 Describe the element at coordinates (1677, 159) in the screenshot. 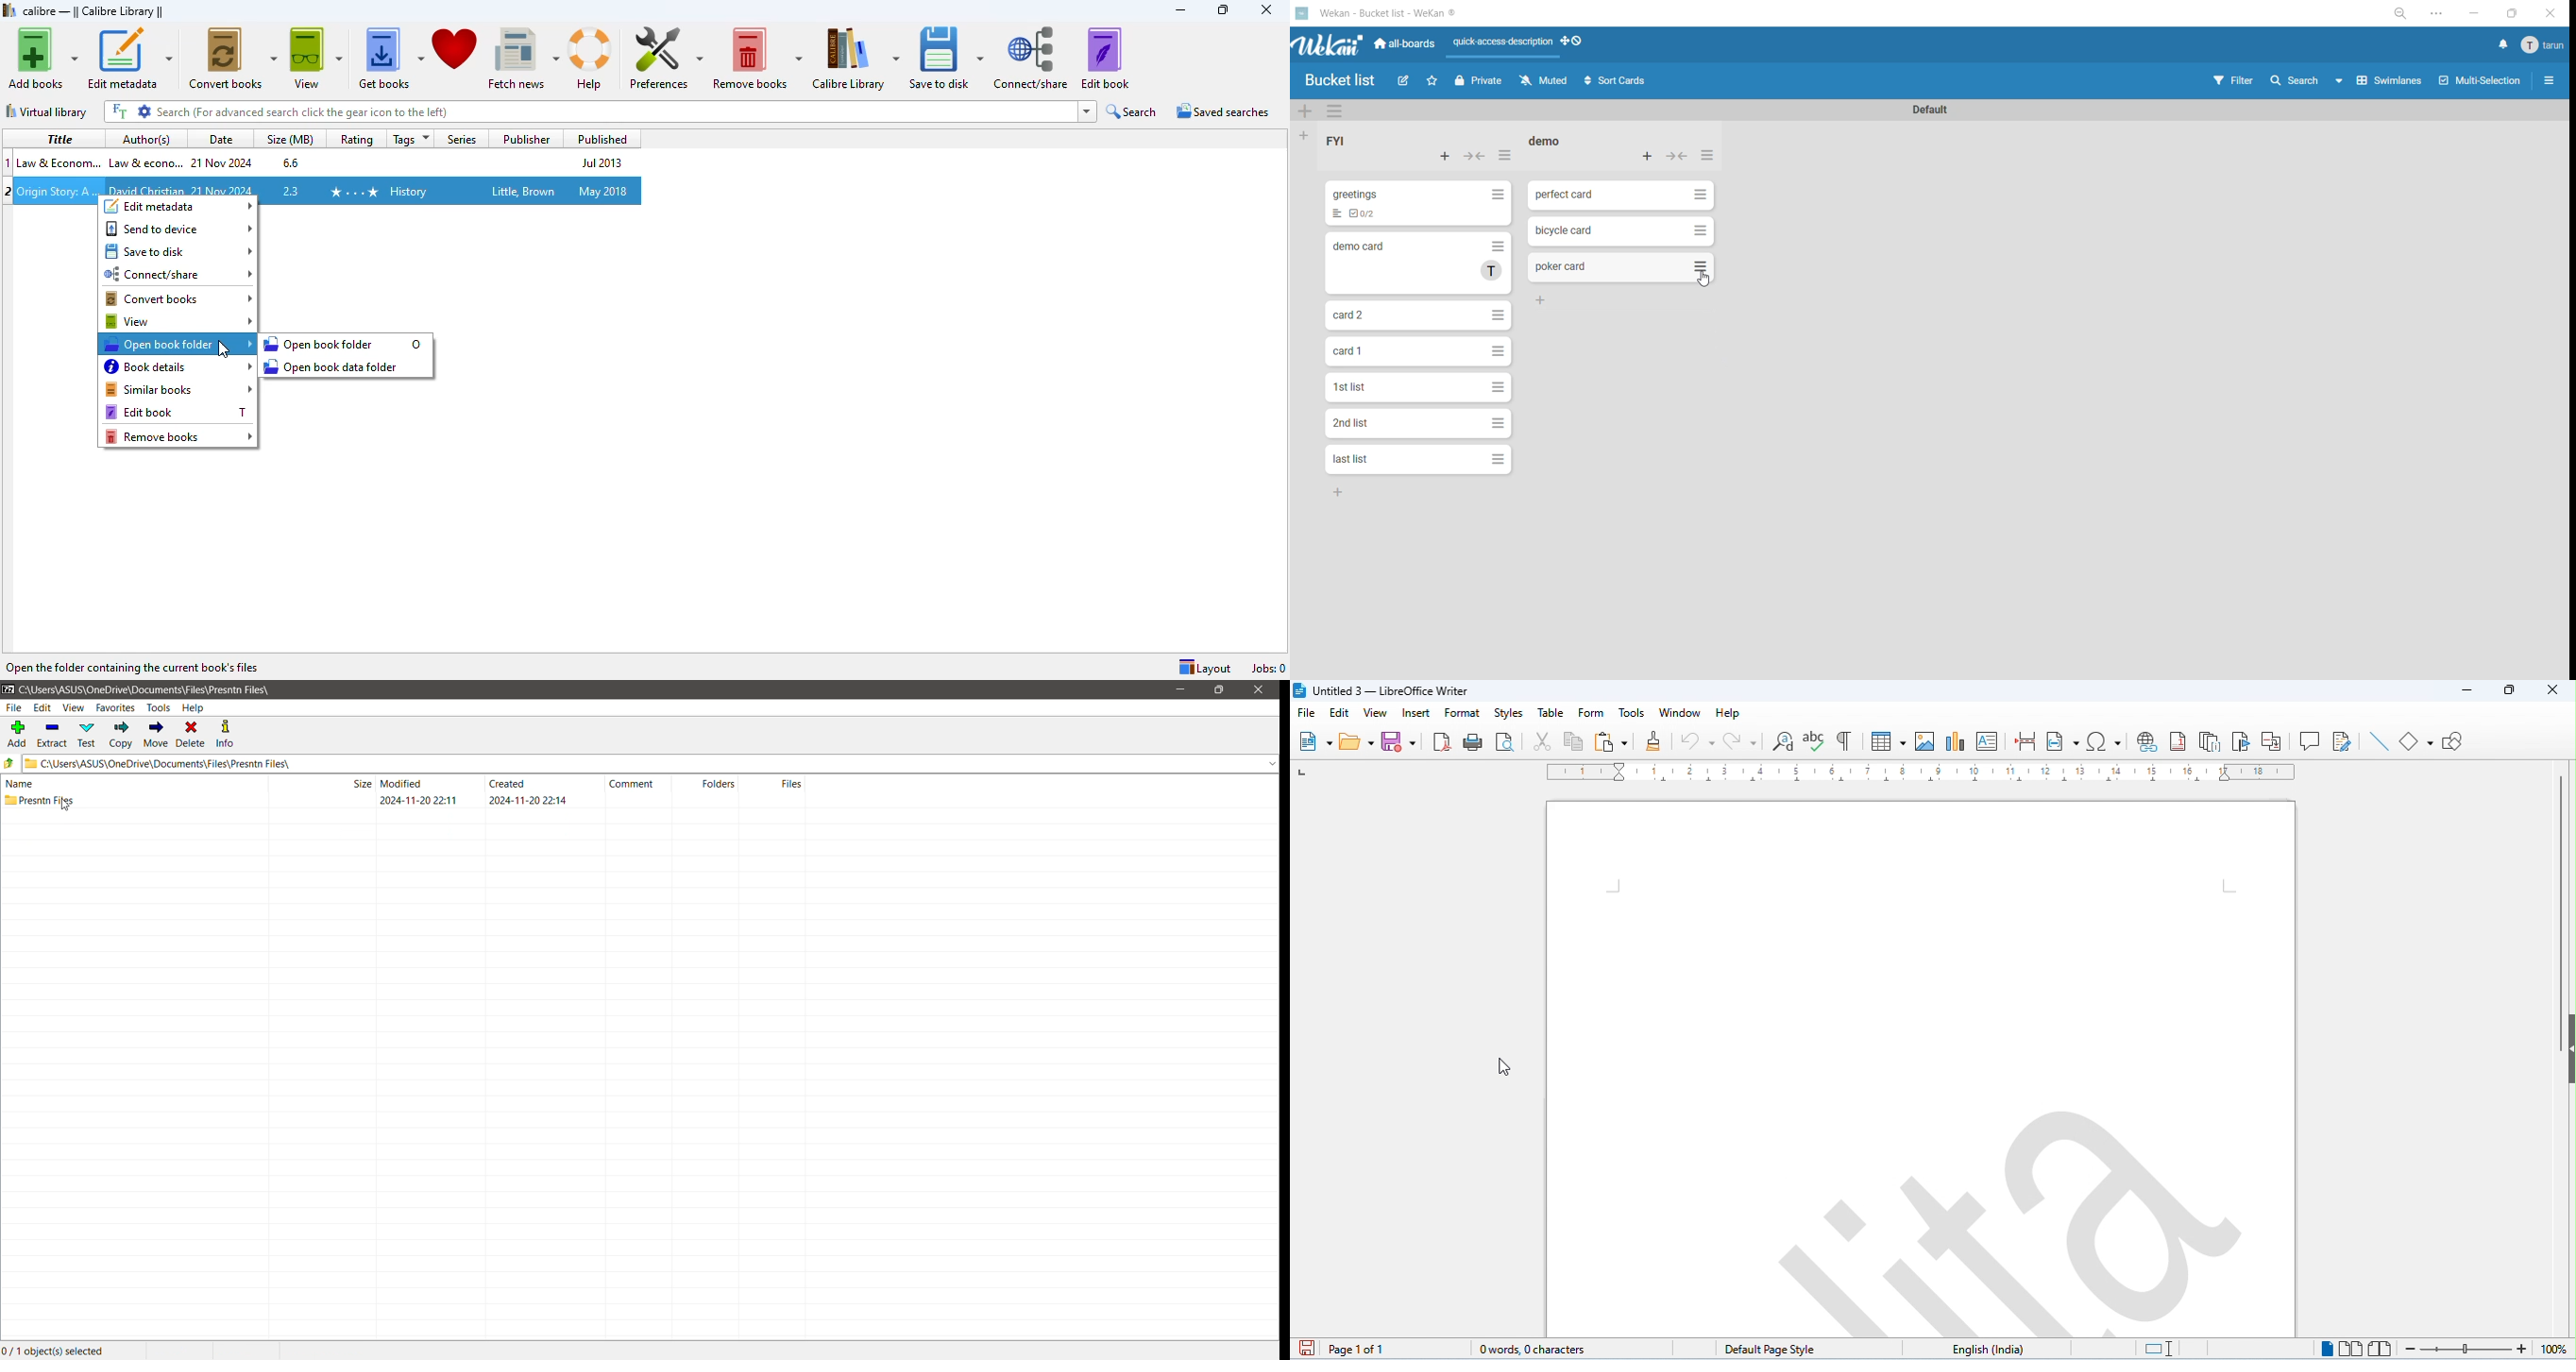

I see `collapse` at that location.